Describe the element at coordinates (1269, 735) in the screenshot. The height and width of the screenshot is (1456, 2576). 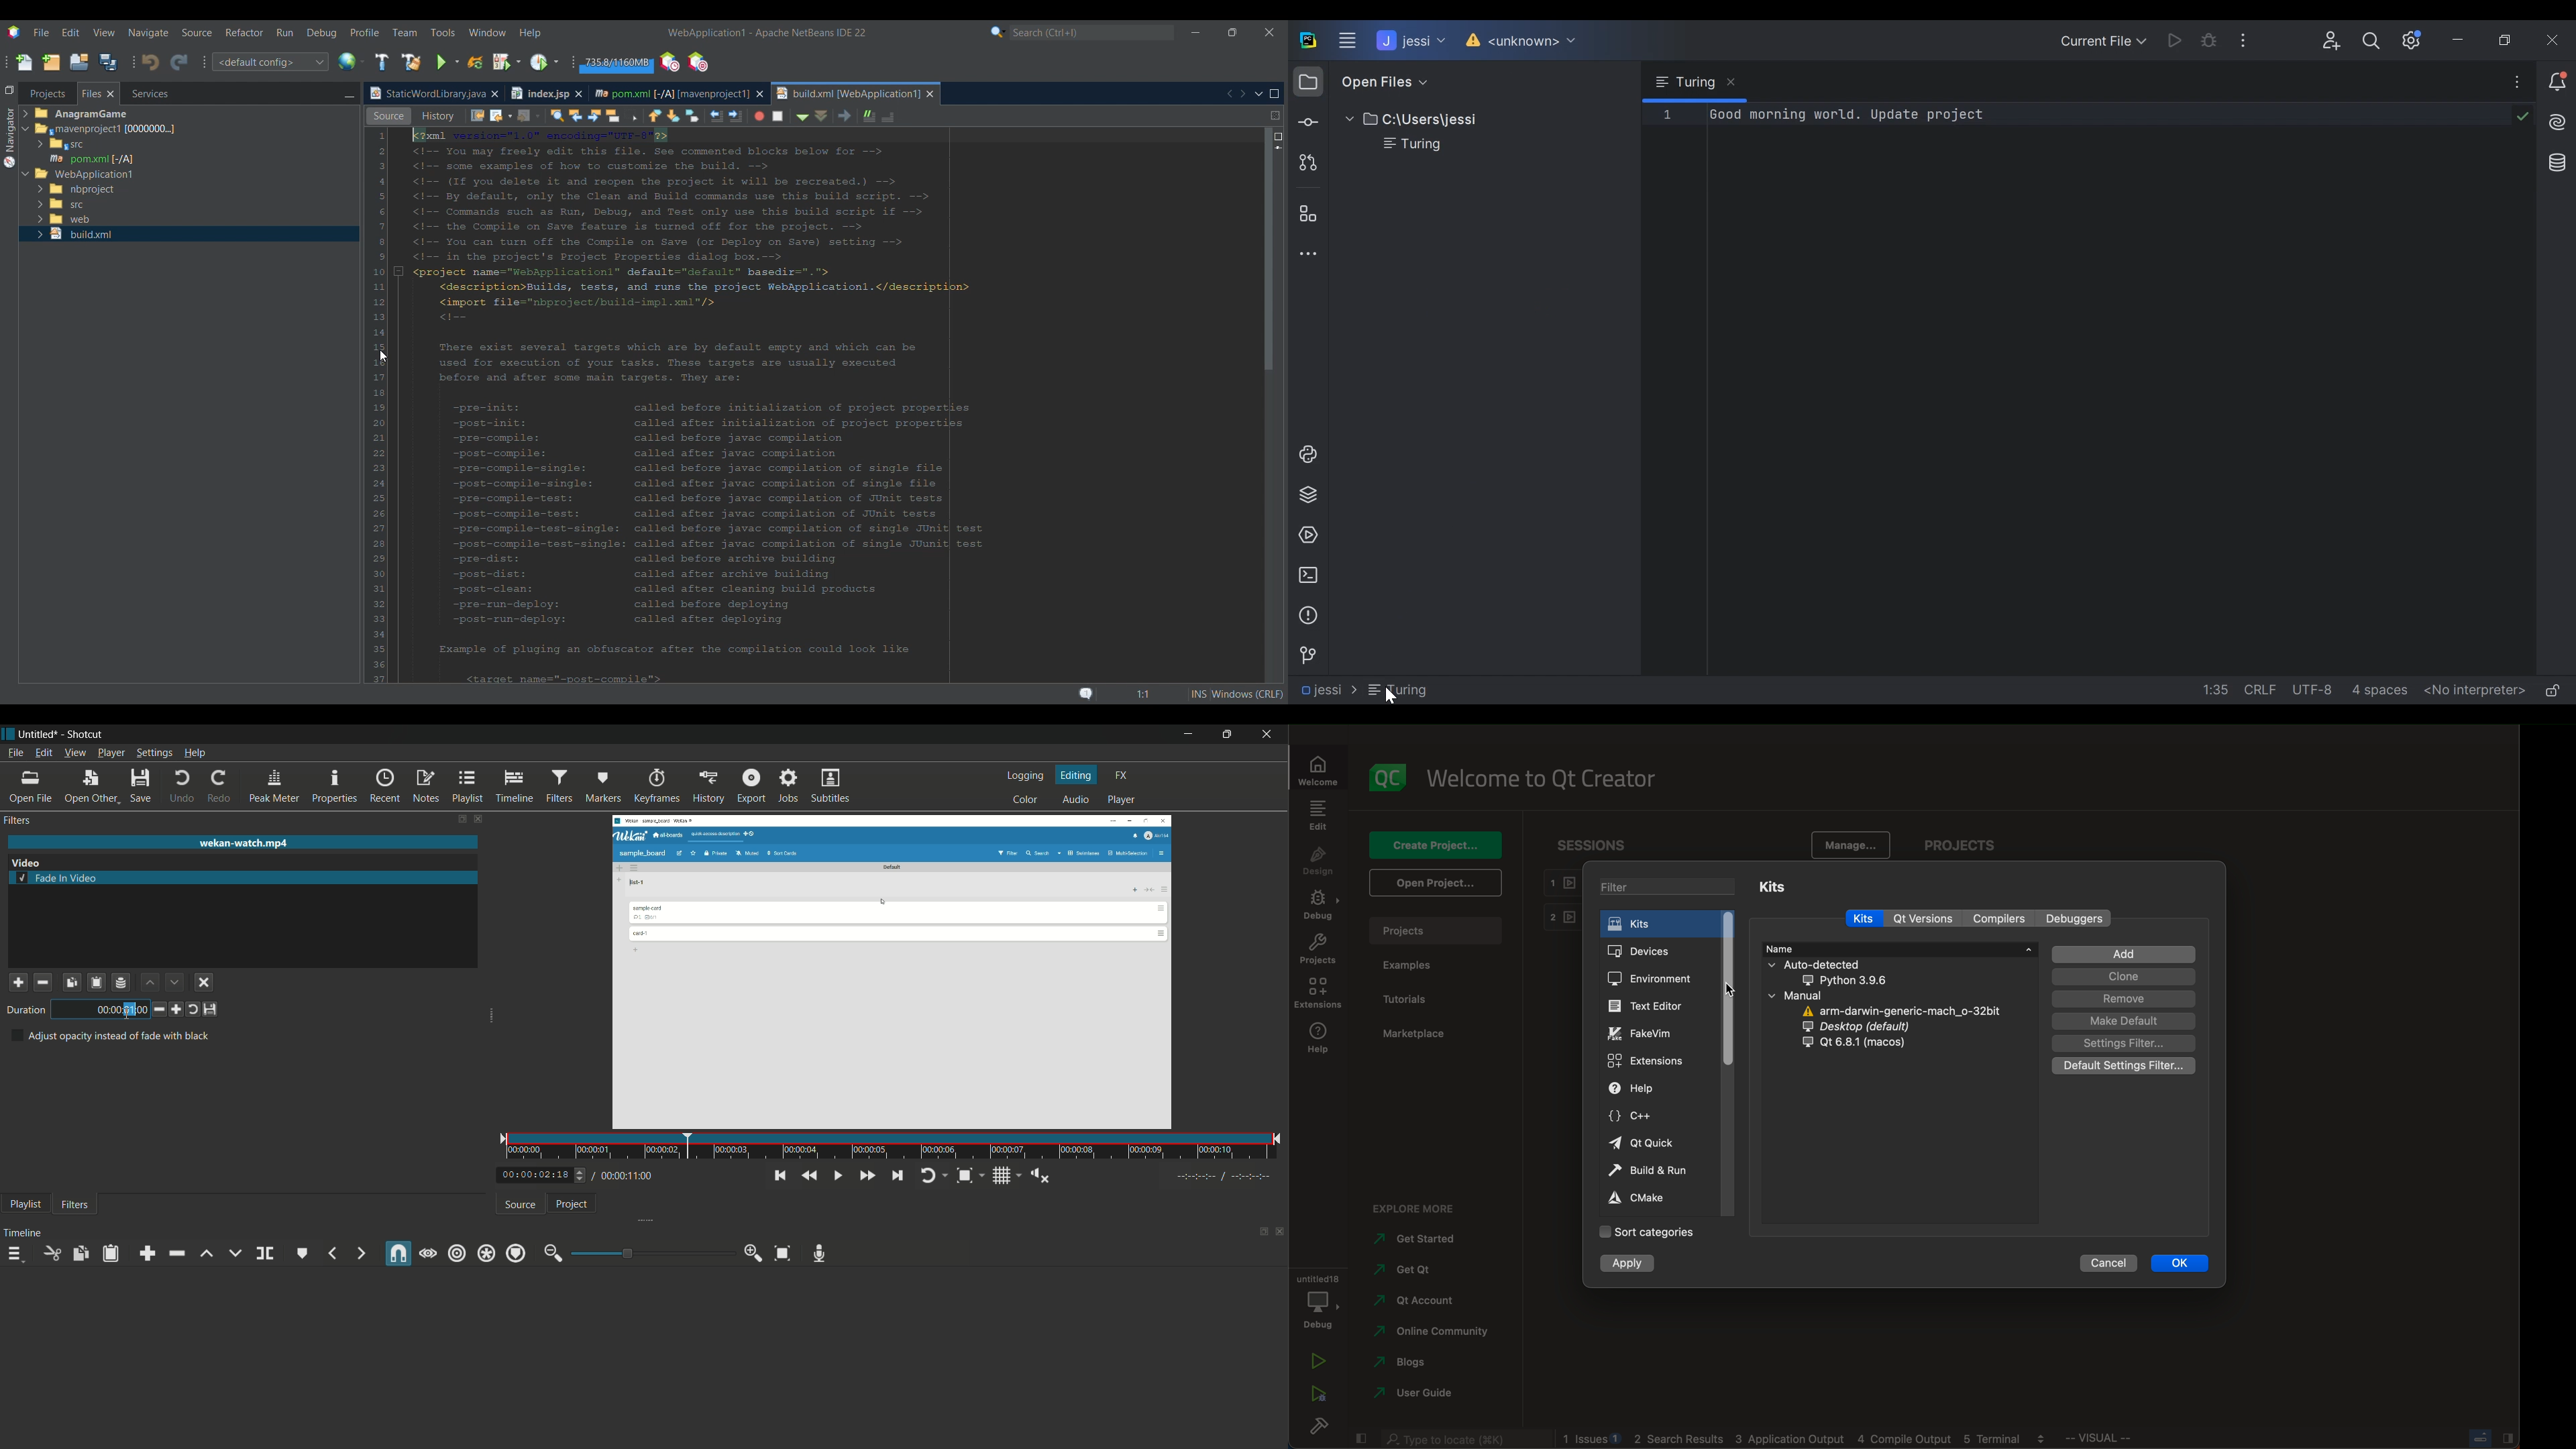
I see `close app` at that location.